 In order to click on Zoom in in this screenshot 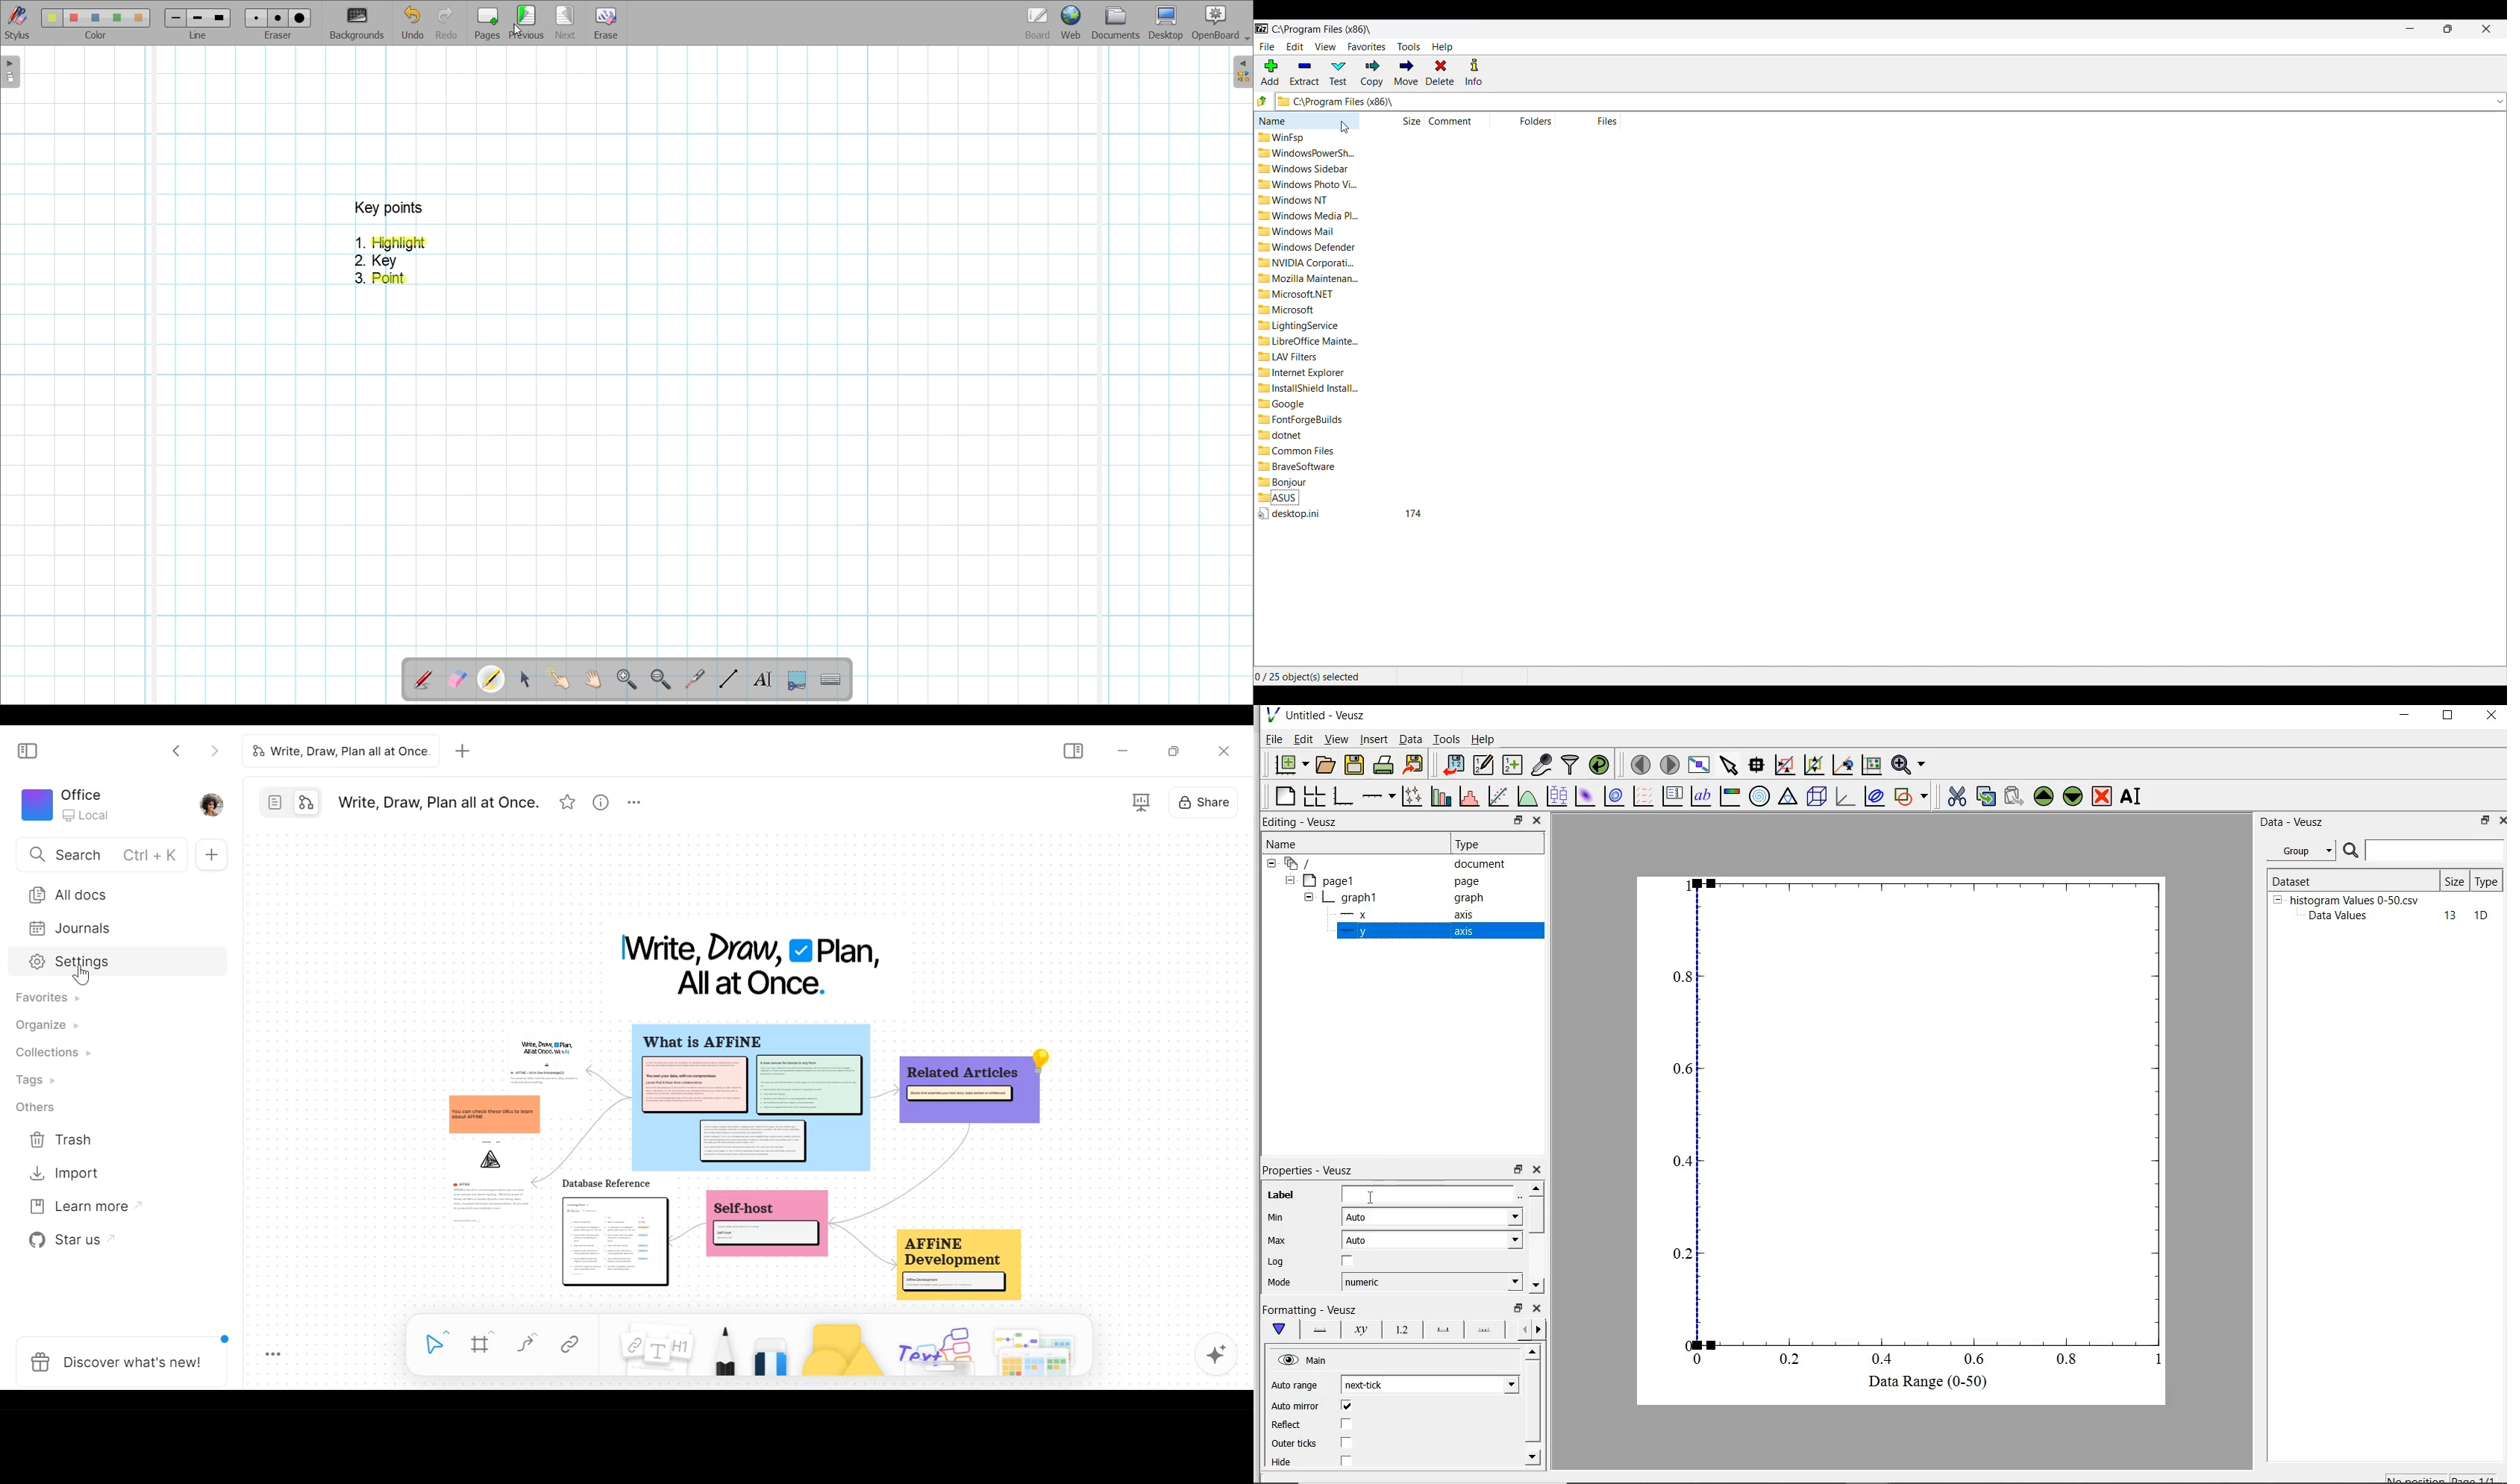, I will do `click(627, 680)`.